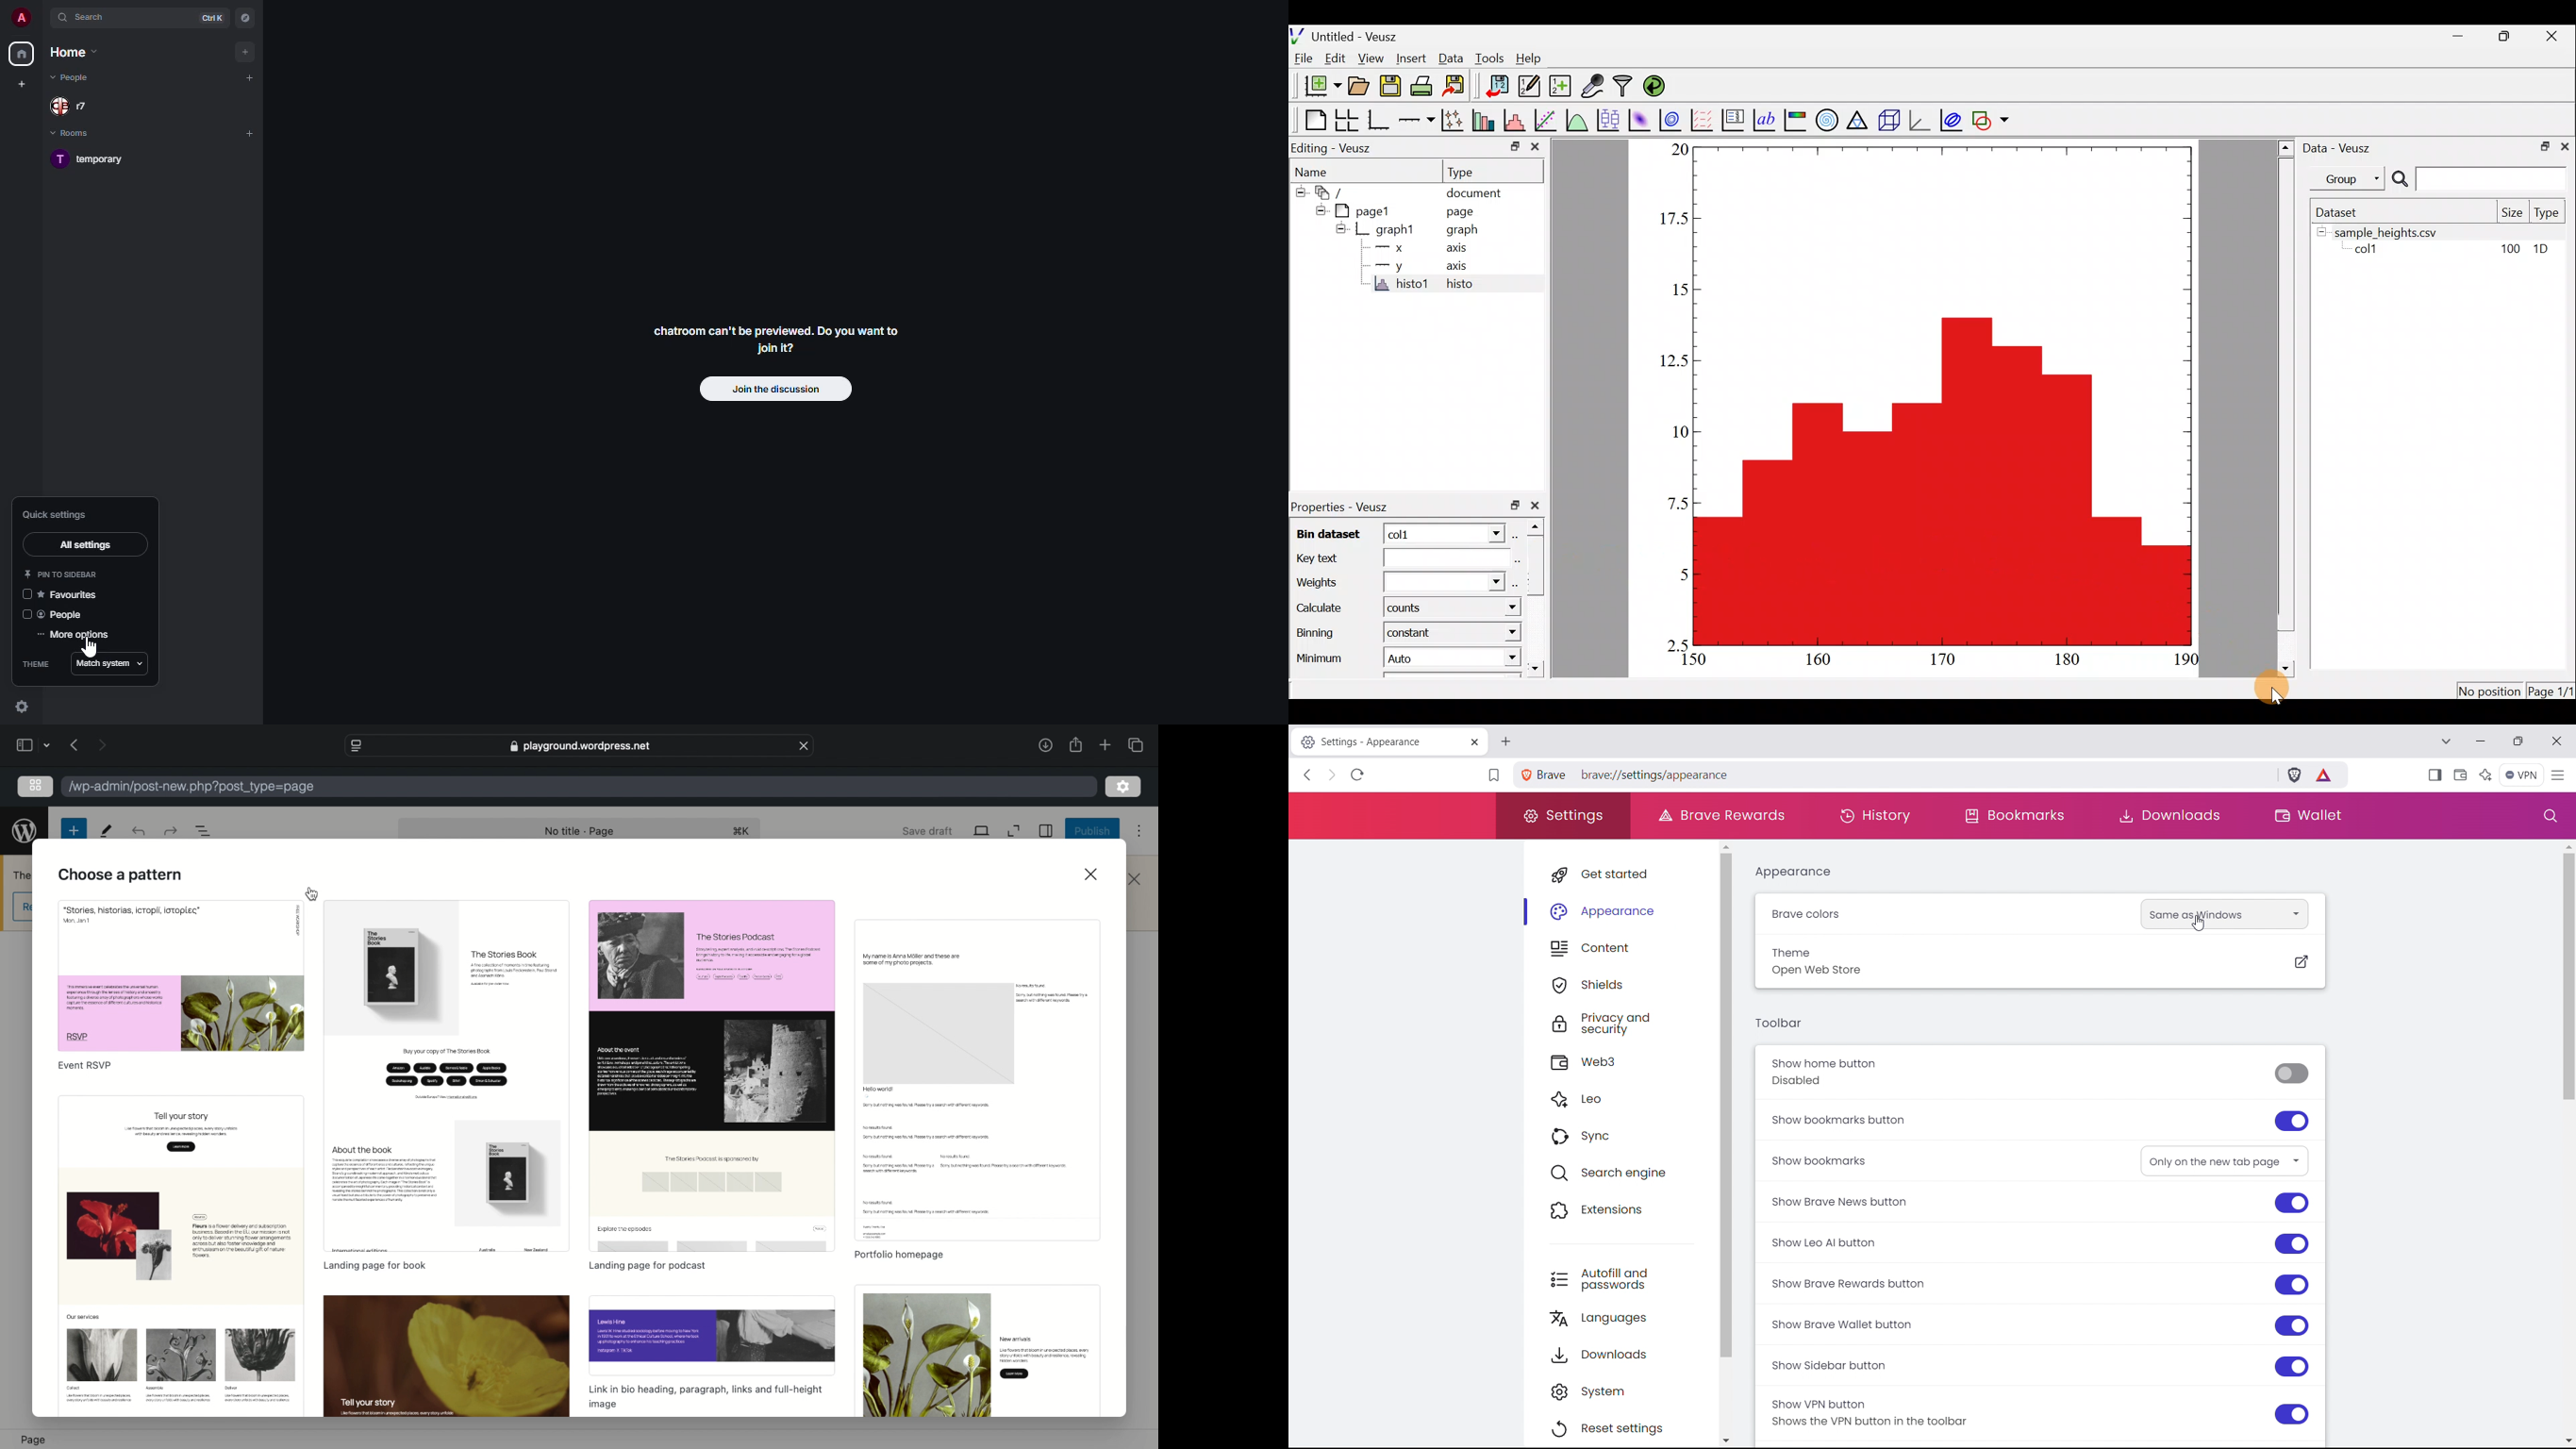  What do you see at coordinates (1828, 119) in the screenshot?
I see `polar graph` at bounding box center [1828, 119].